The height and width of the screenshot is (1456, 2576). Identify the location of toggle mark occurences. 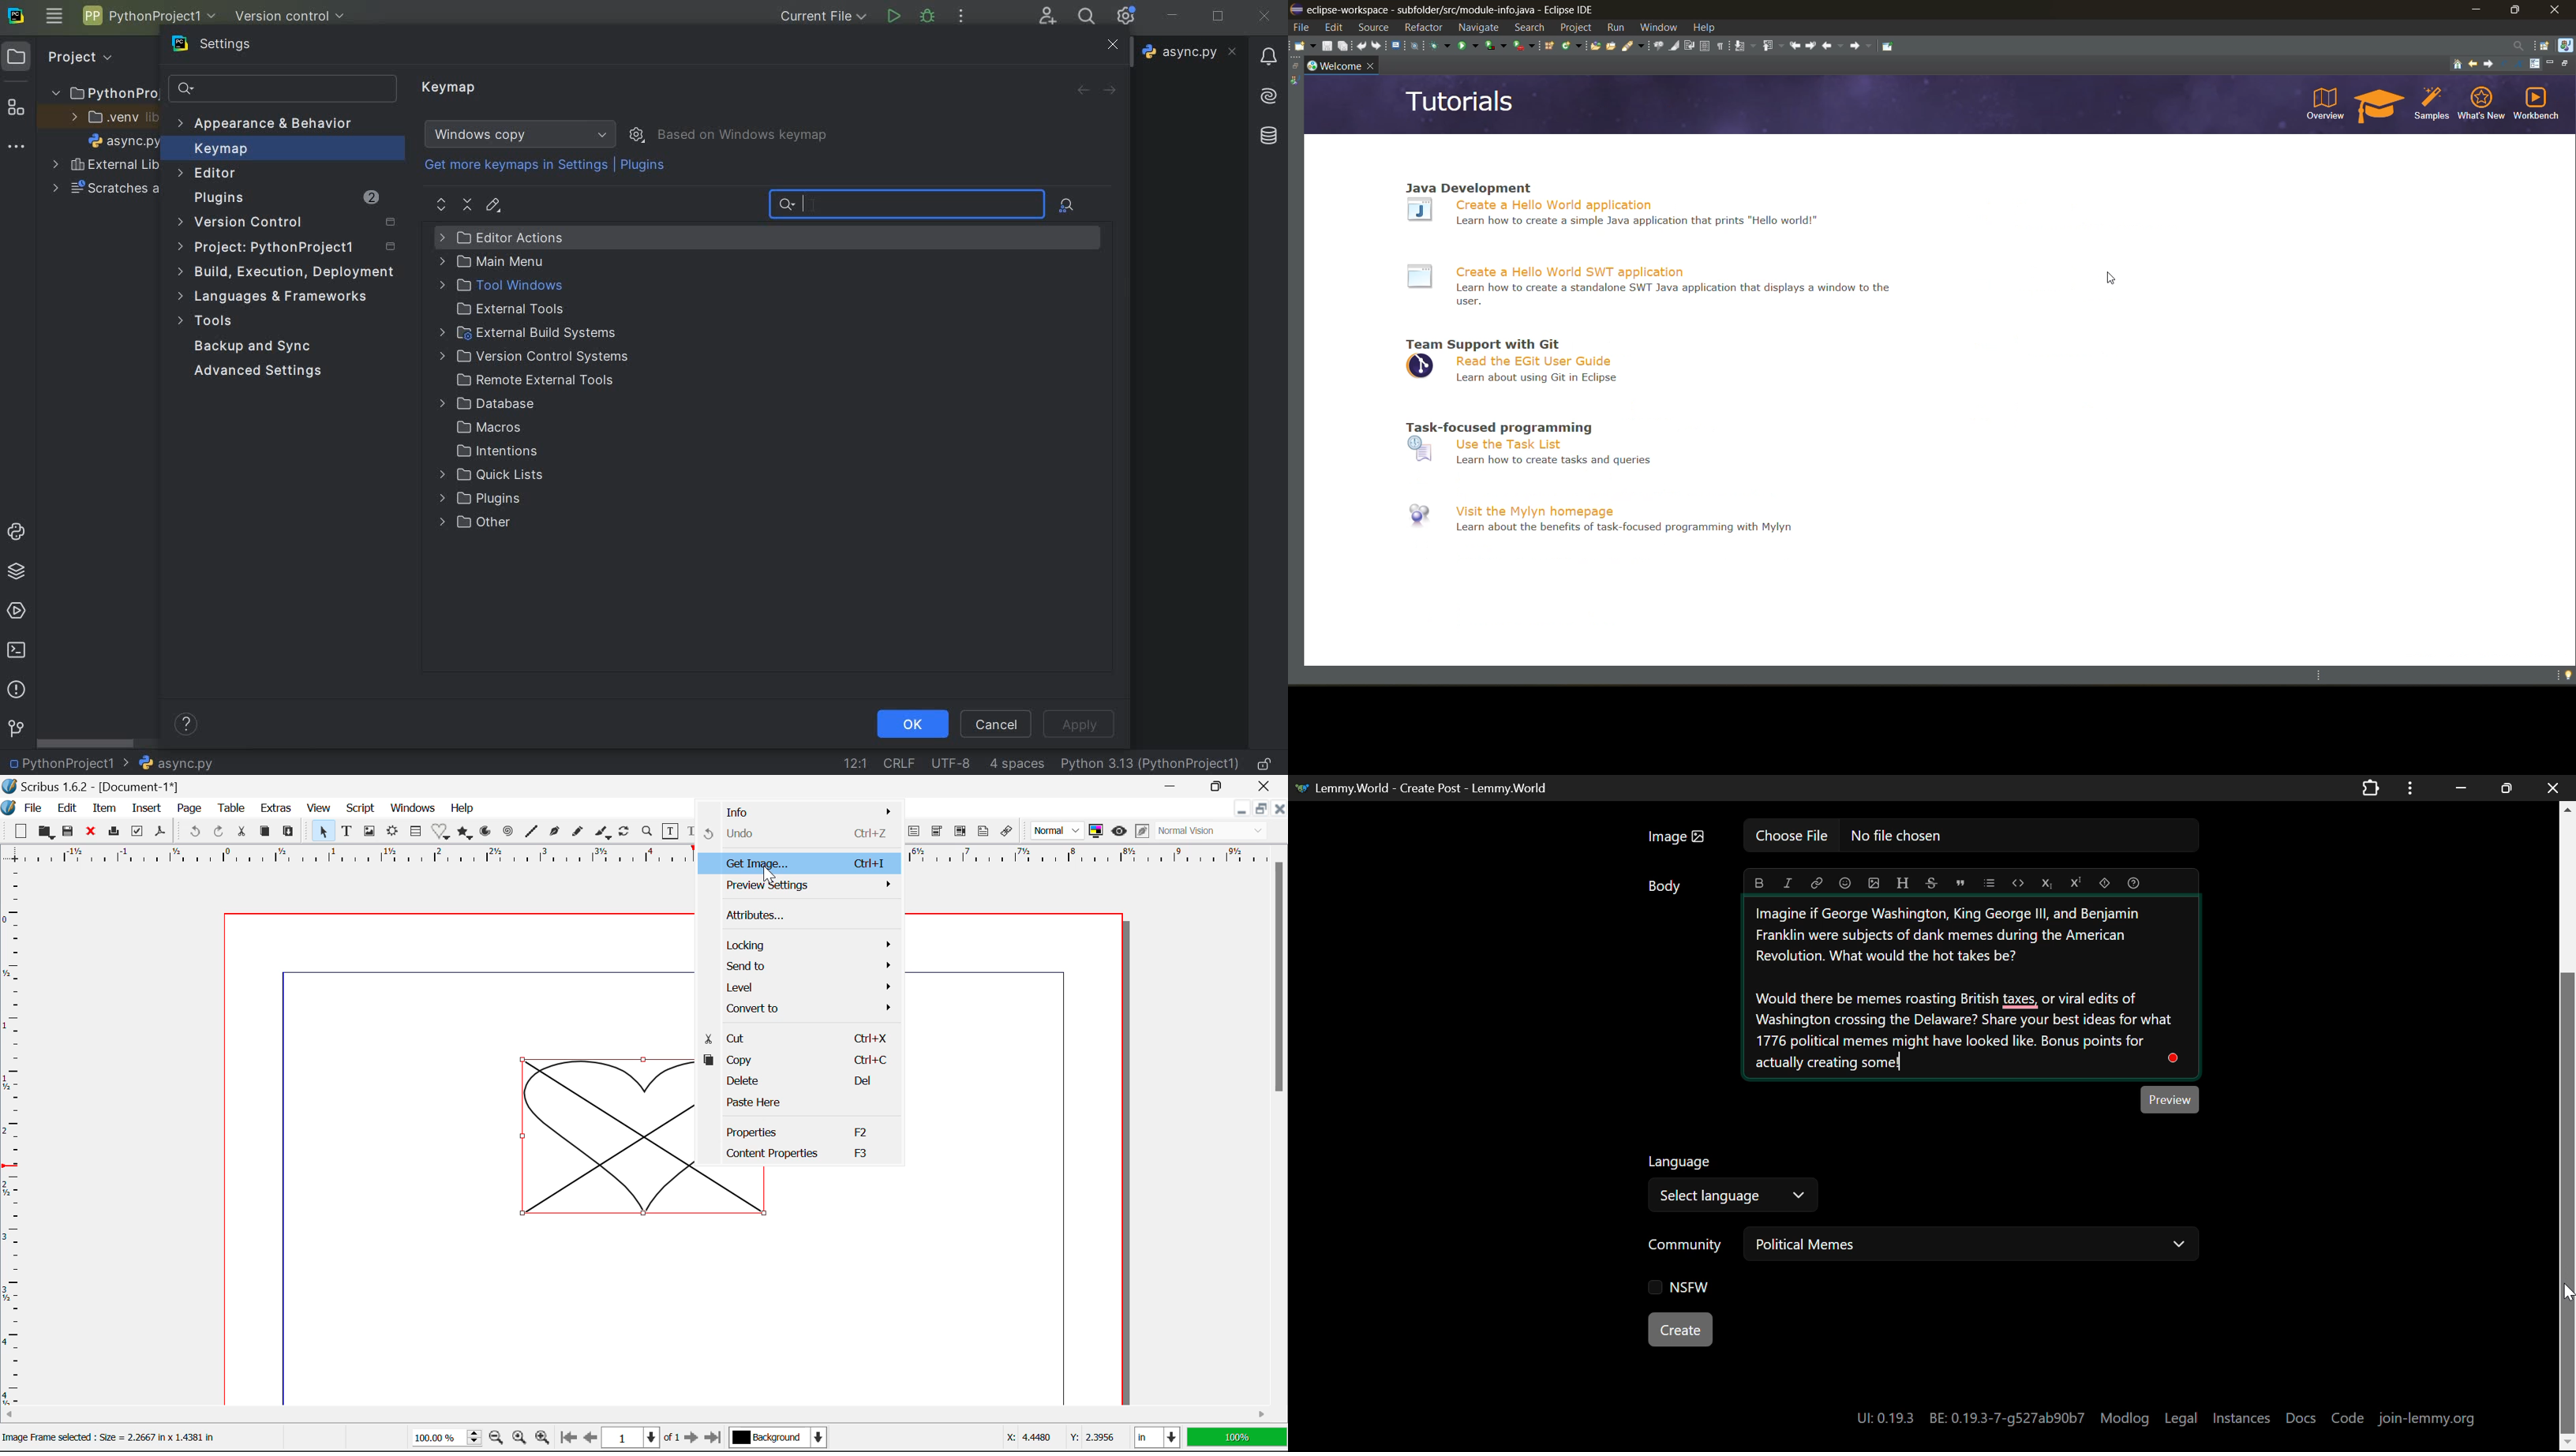
(1676, 46).